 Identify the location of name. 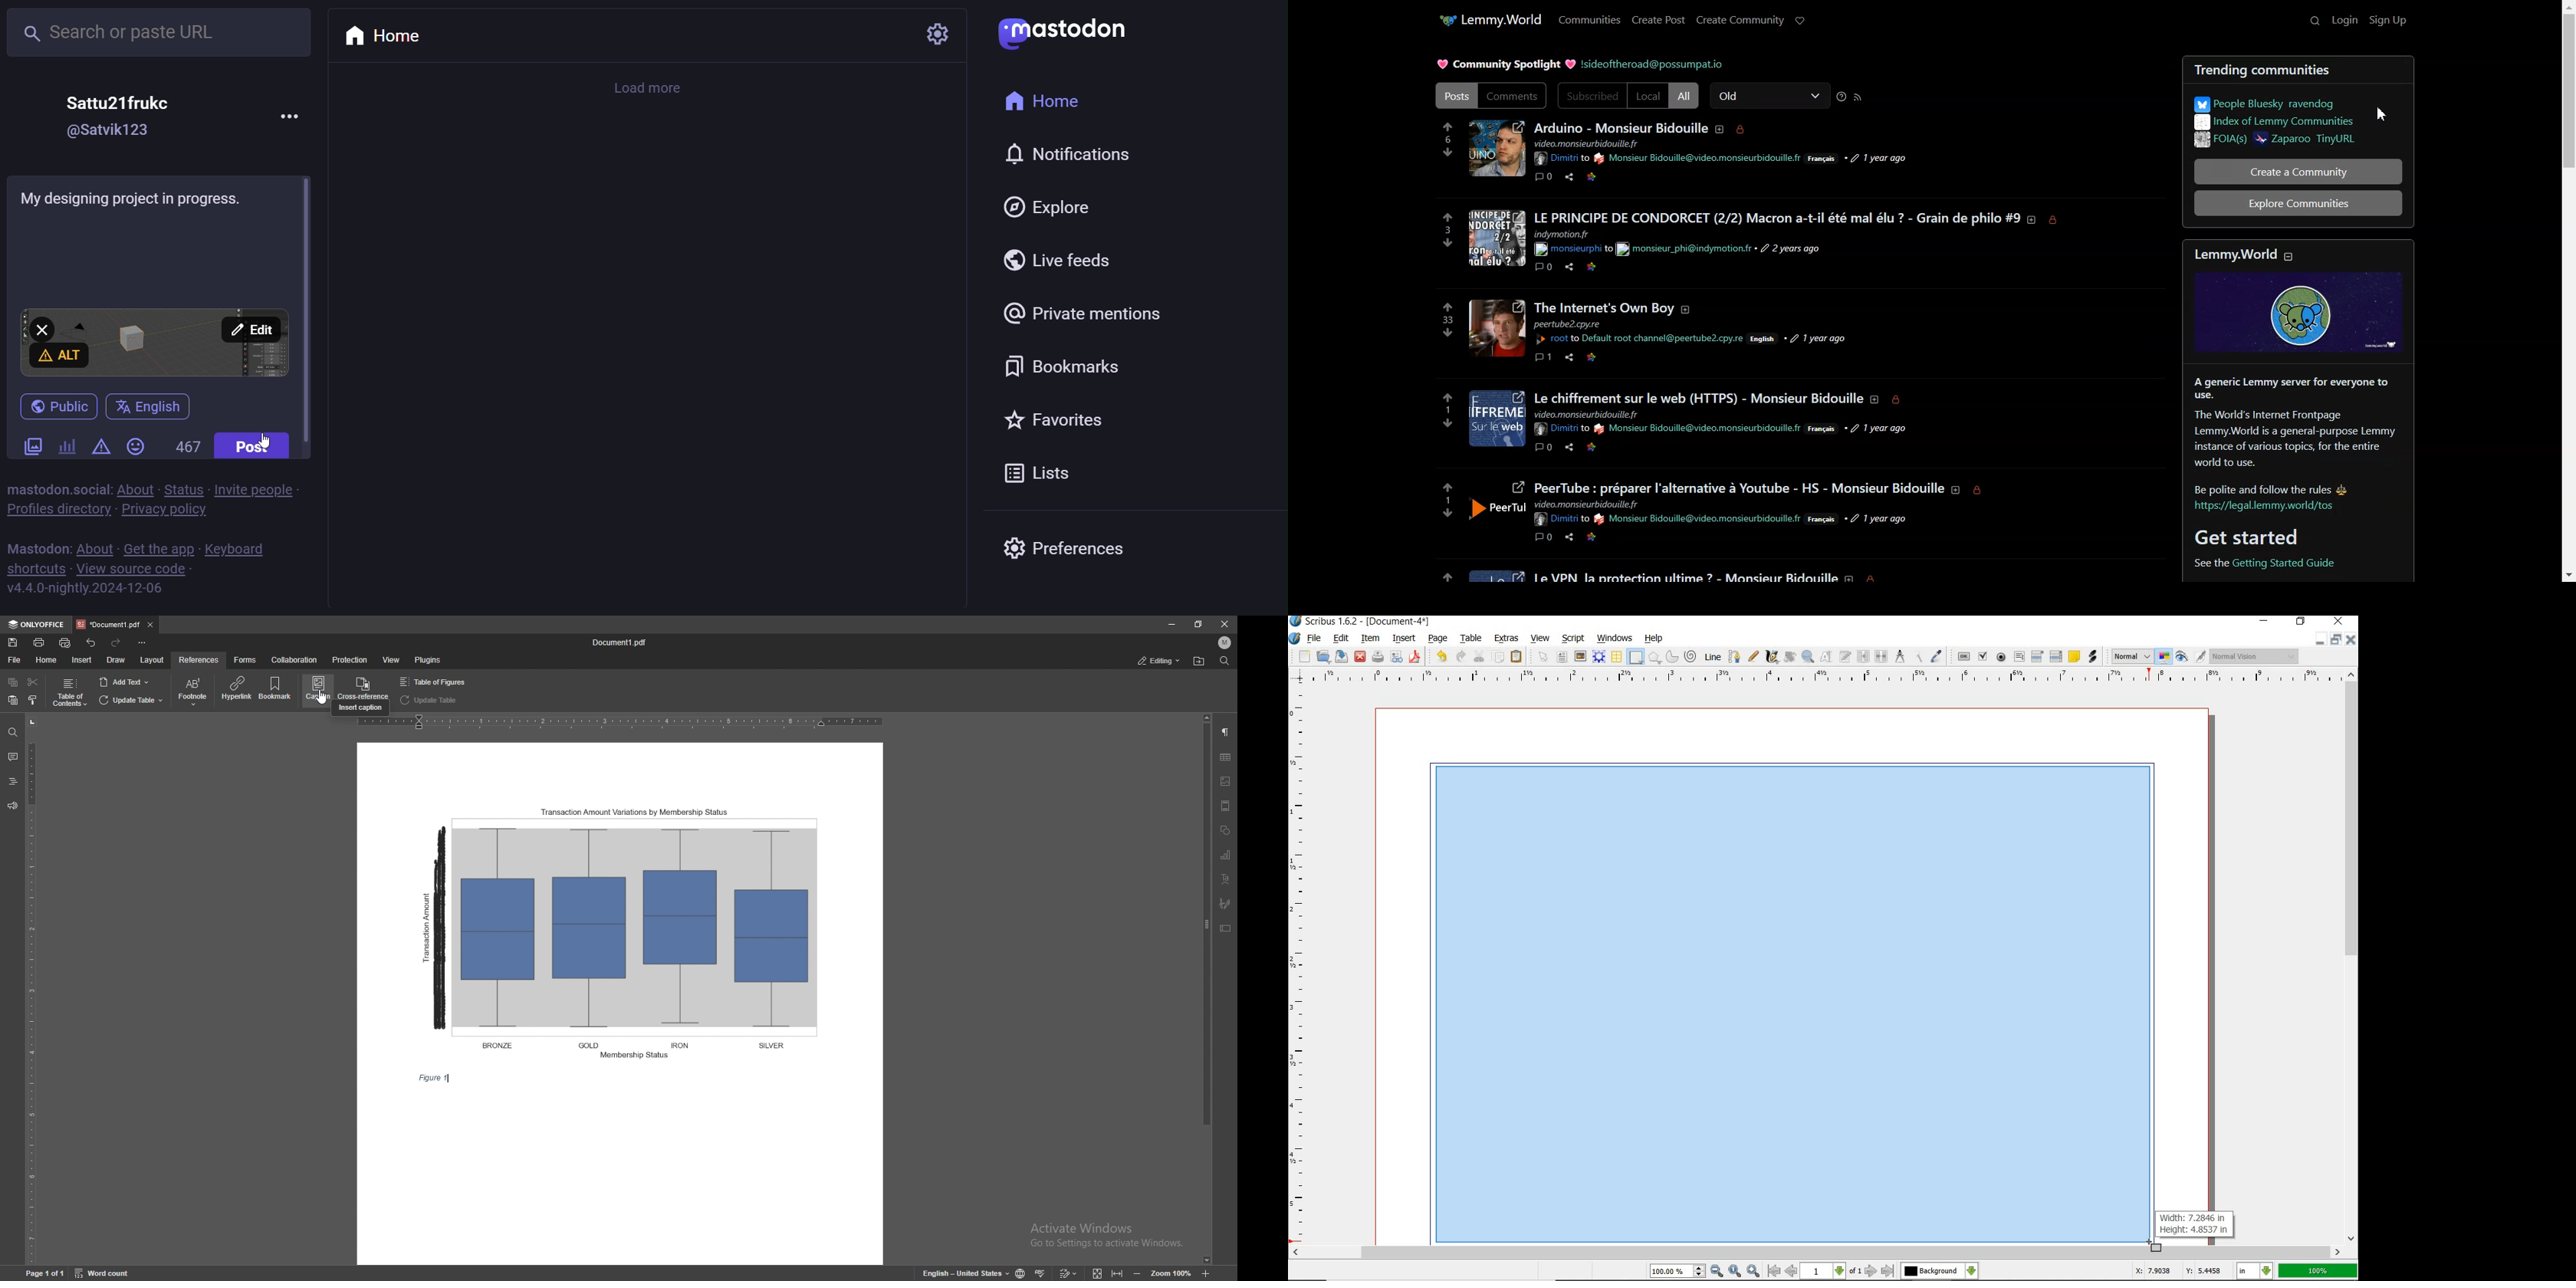
(119, 102).